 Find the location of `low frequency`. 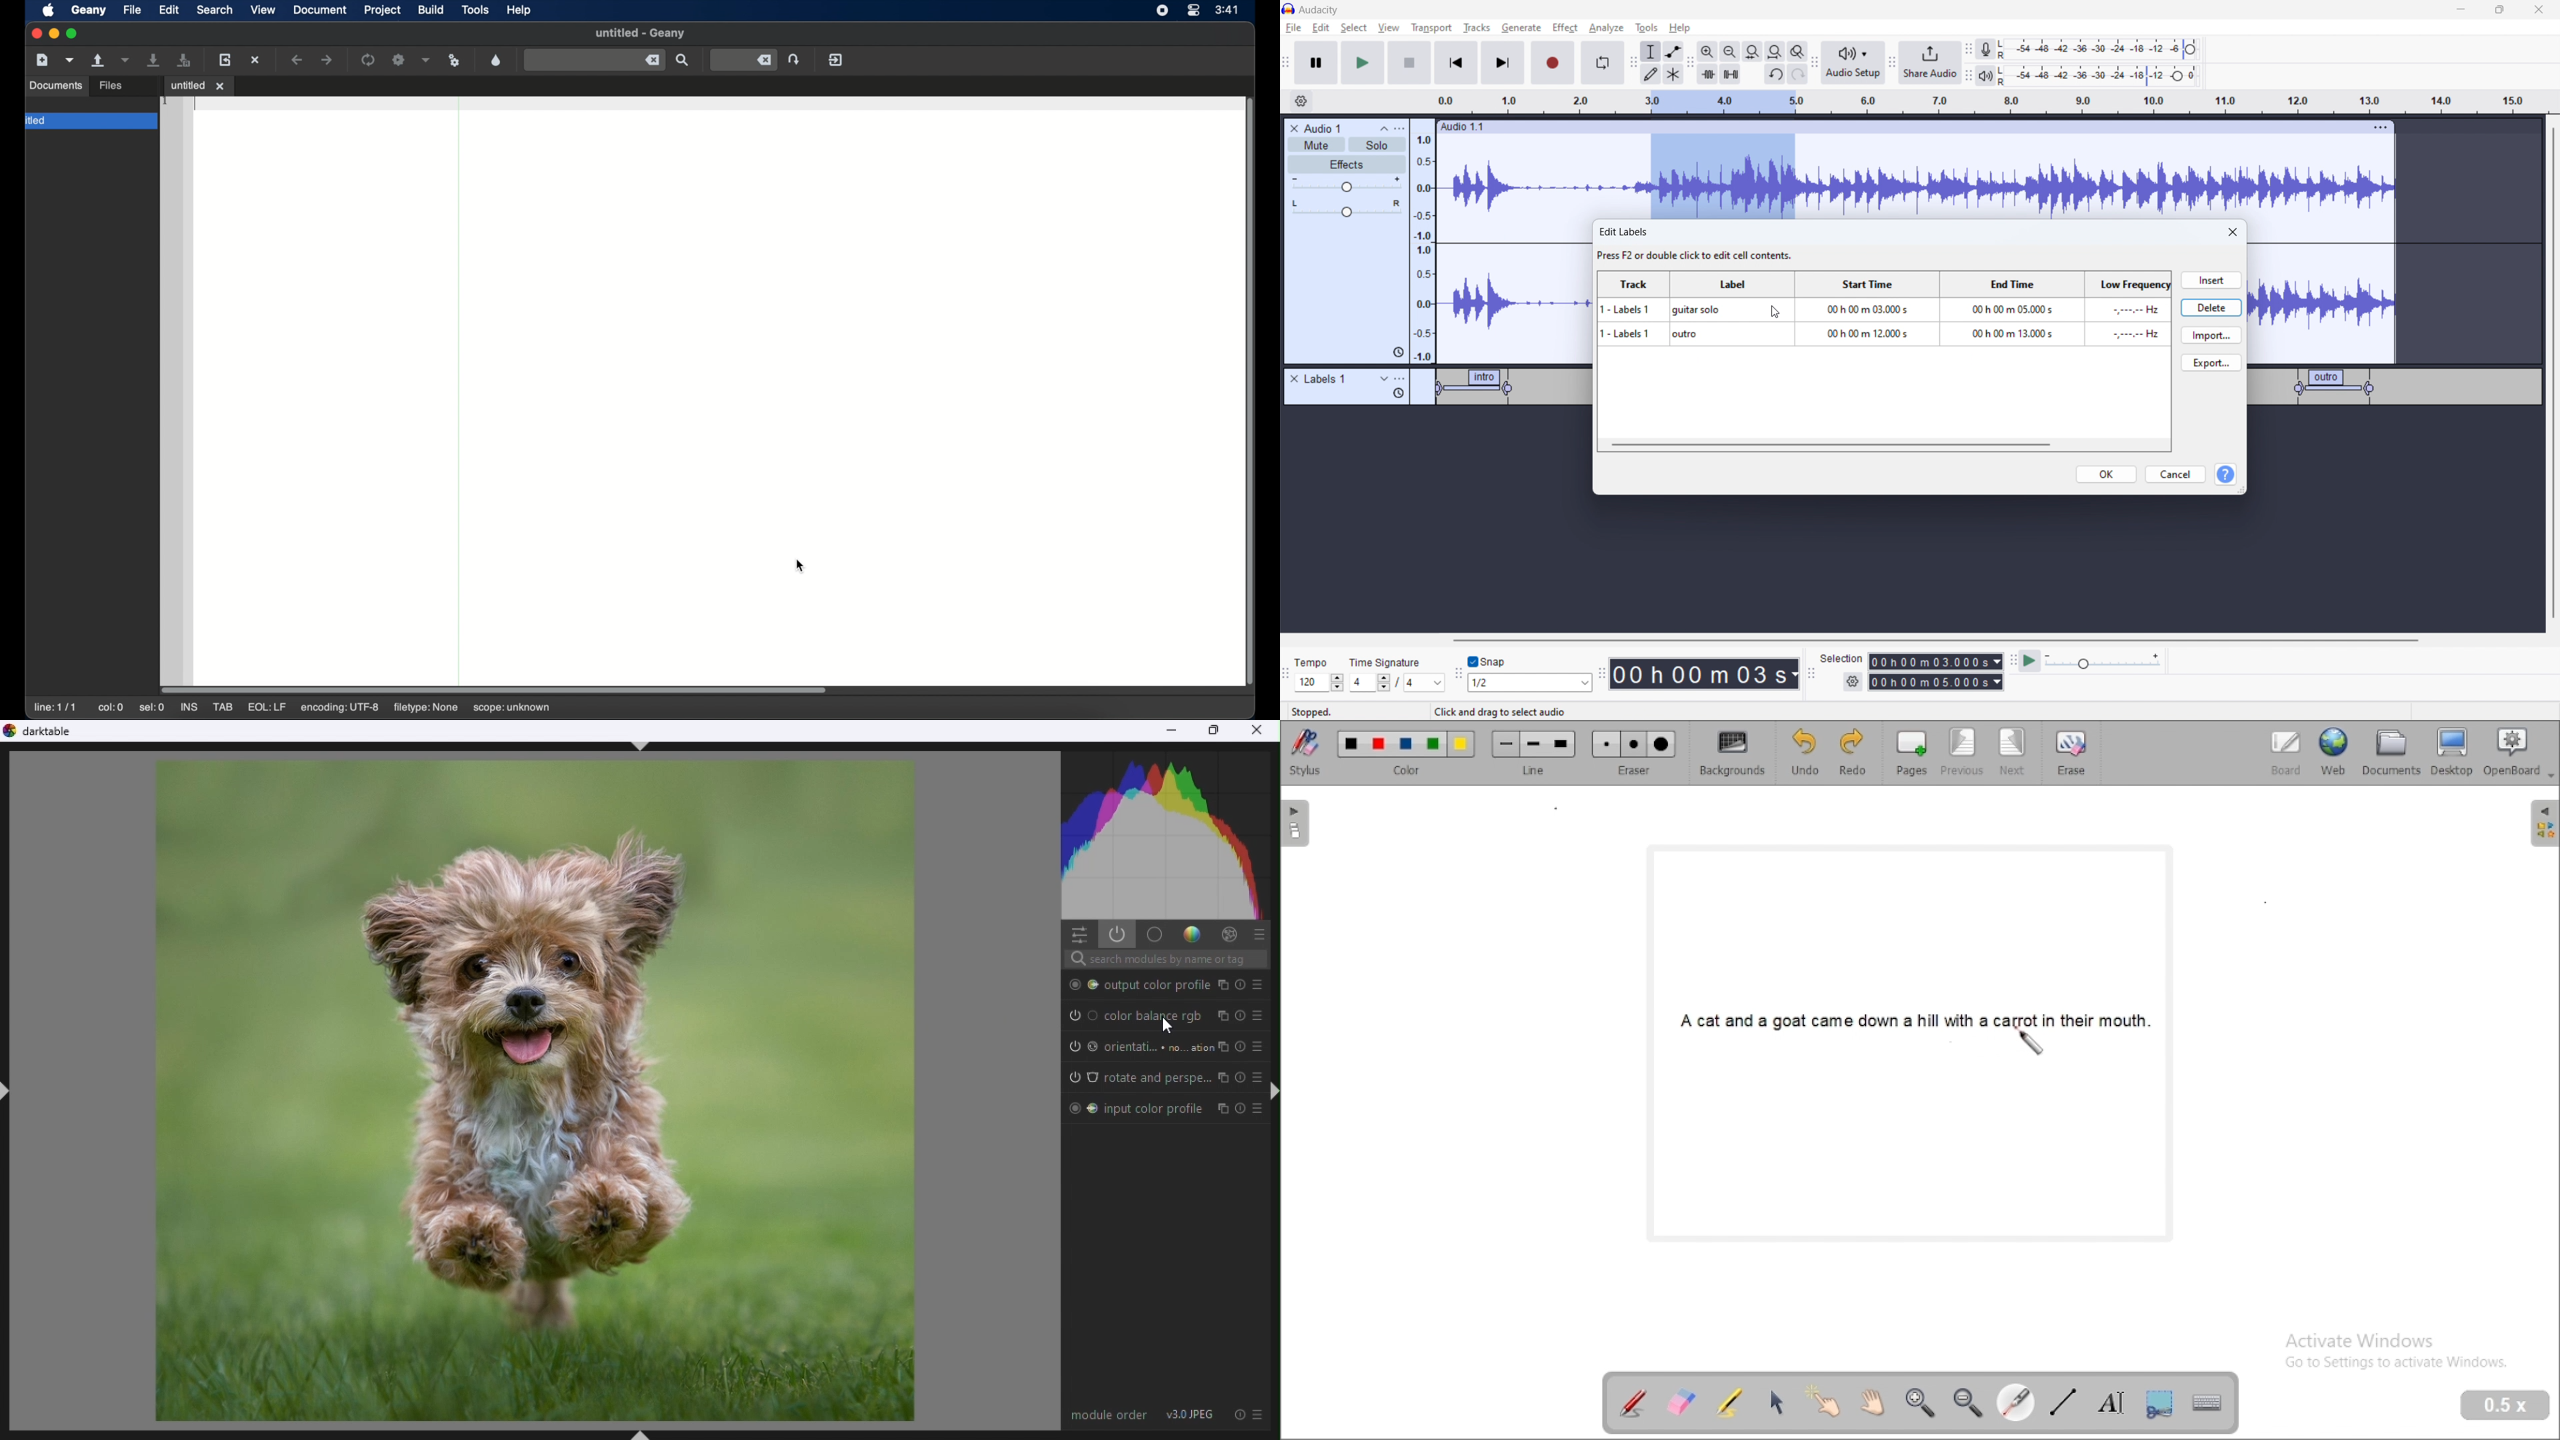

low frequency is located at coordinates (2126, 322).